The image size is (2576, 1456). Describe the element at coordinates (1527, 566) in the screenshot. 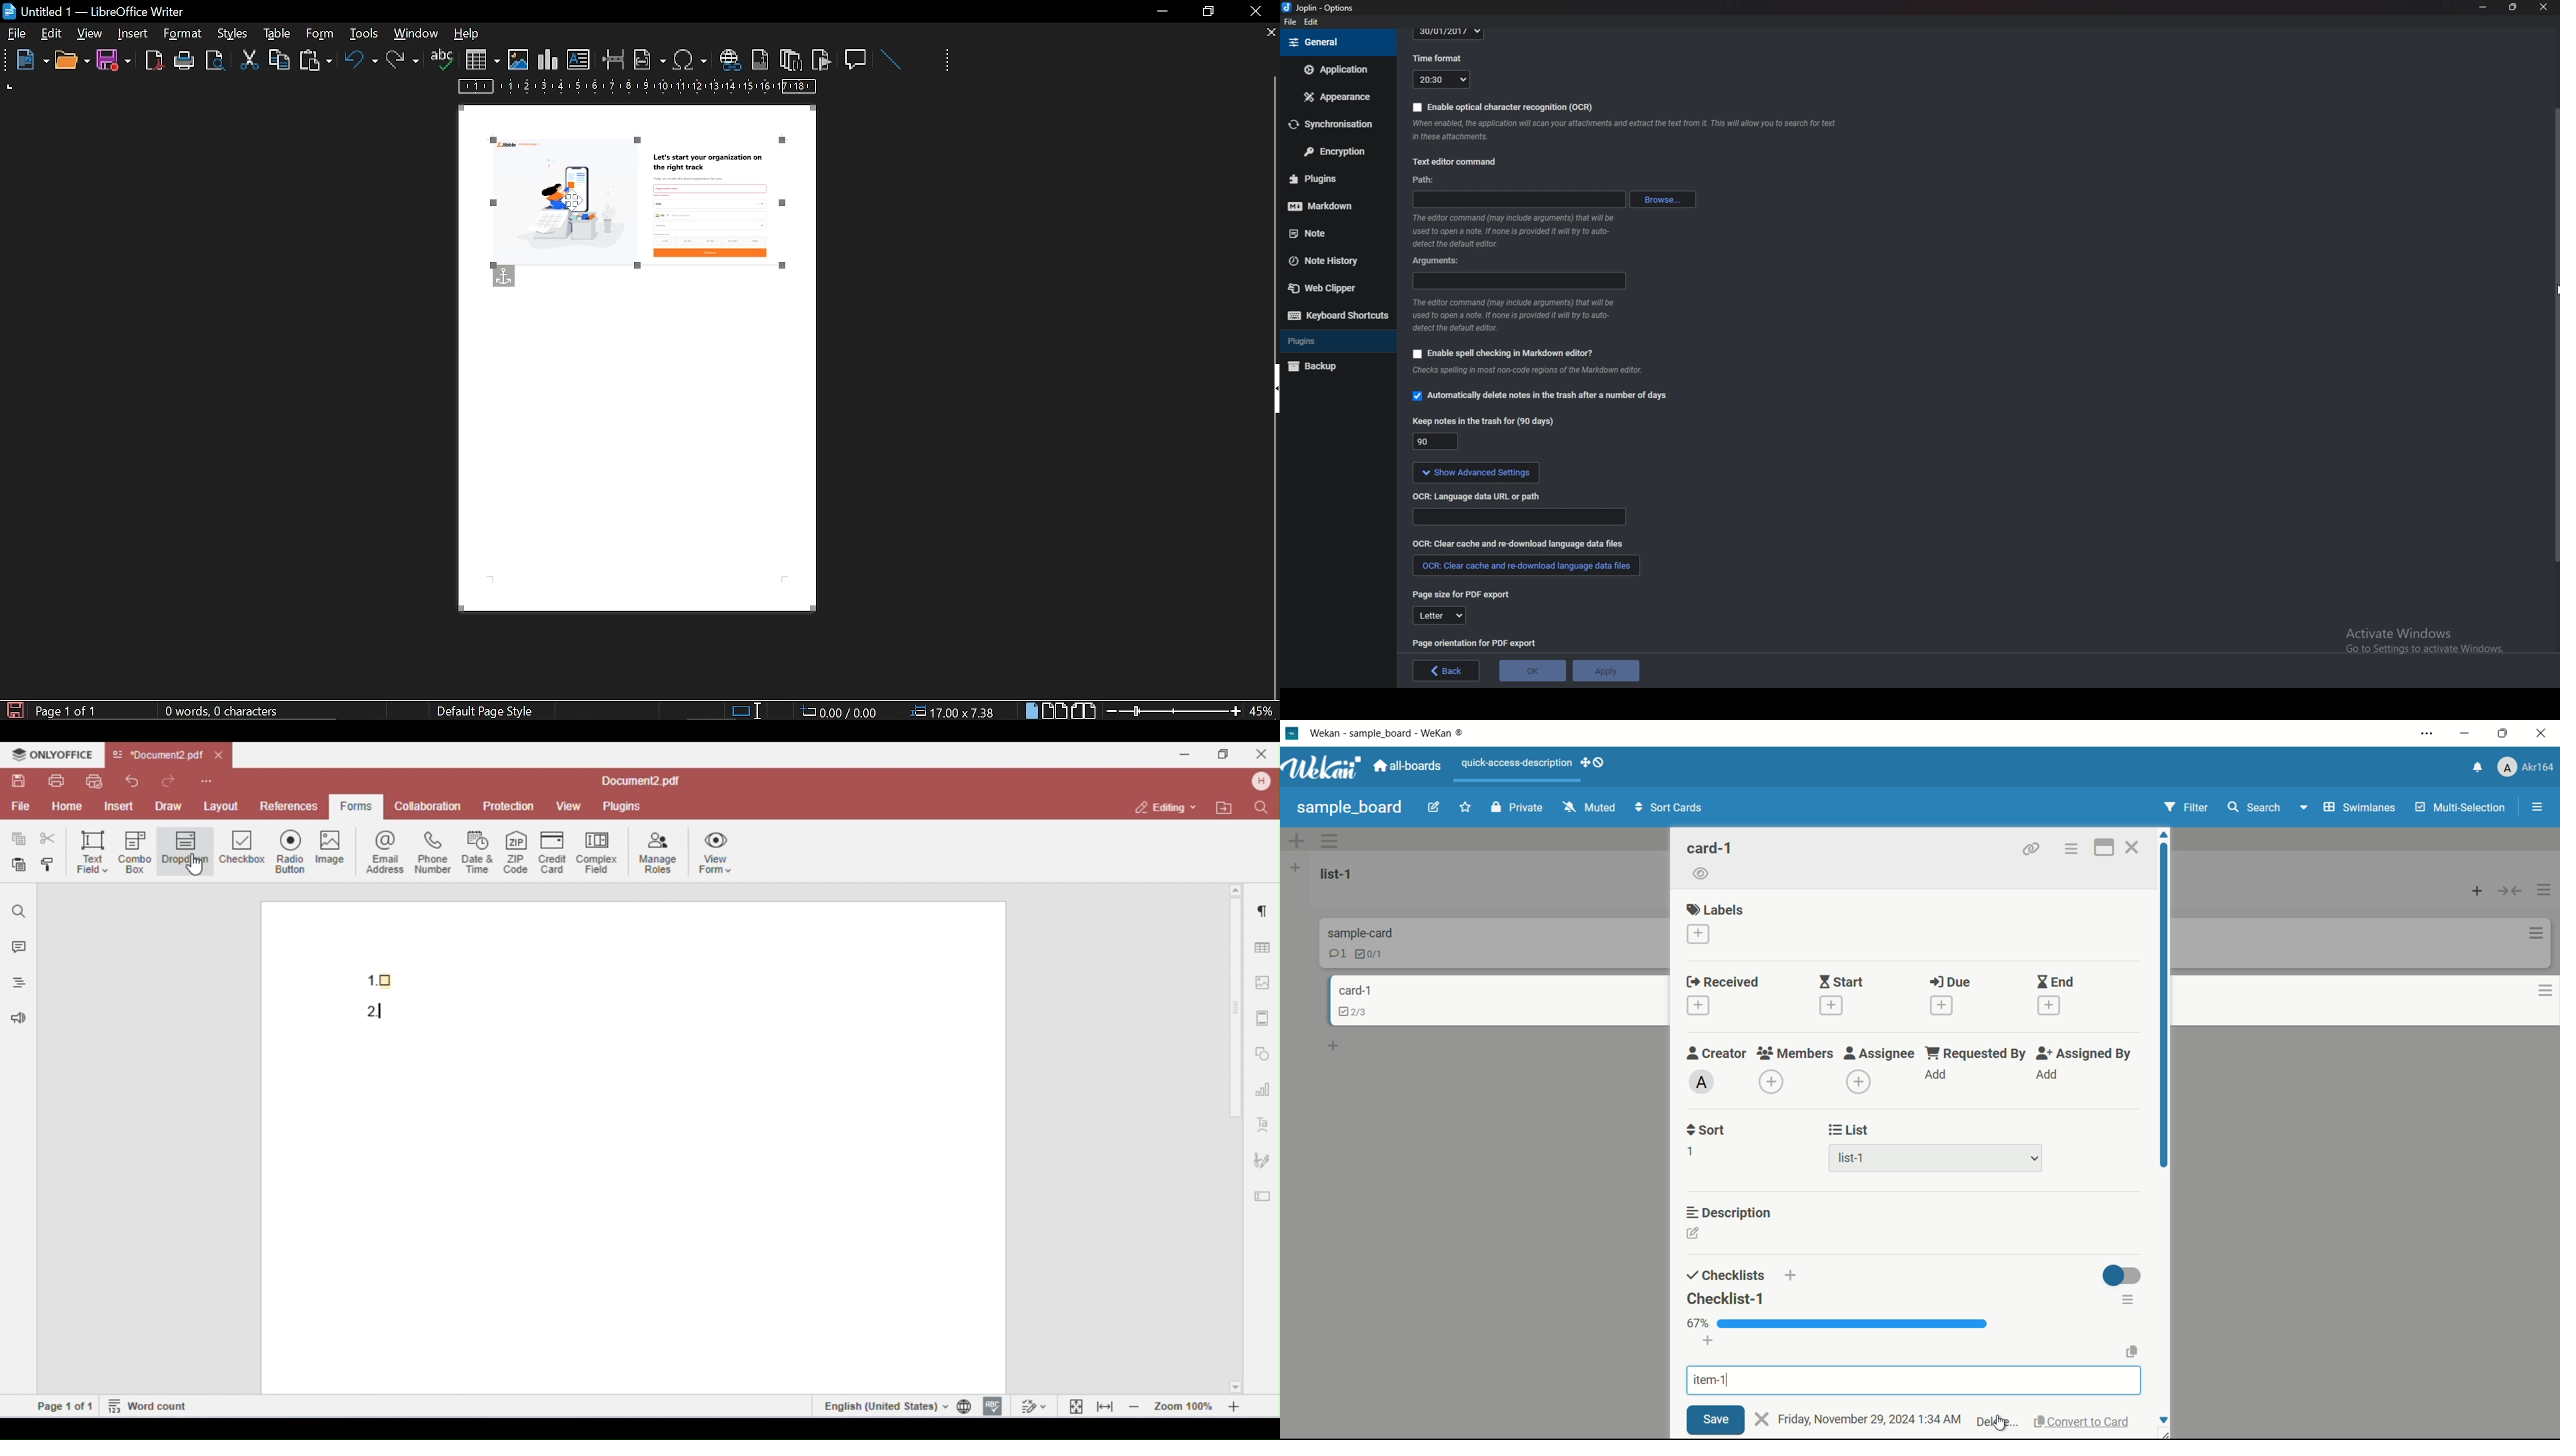

I see `Redownload language data` at that location.